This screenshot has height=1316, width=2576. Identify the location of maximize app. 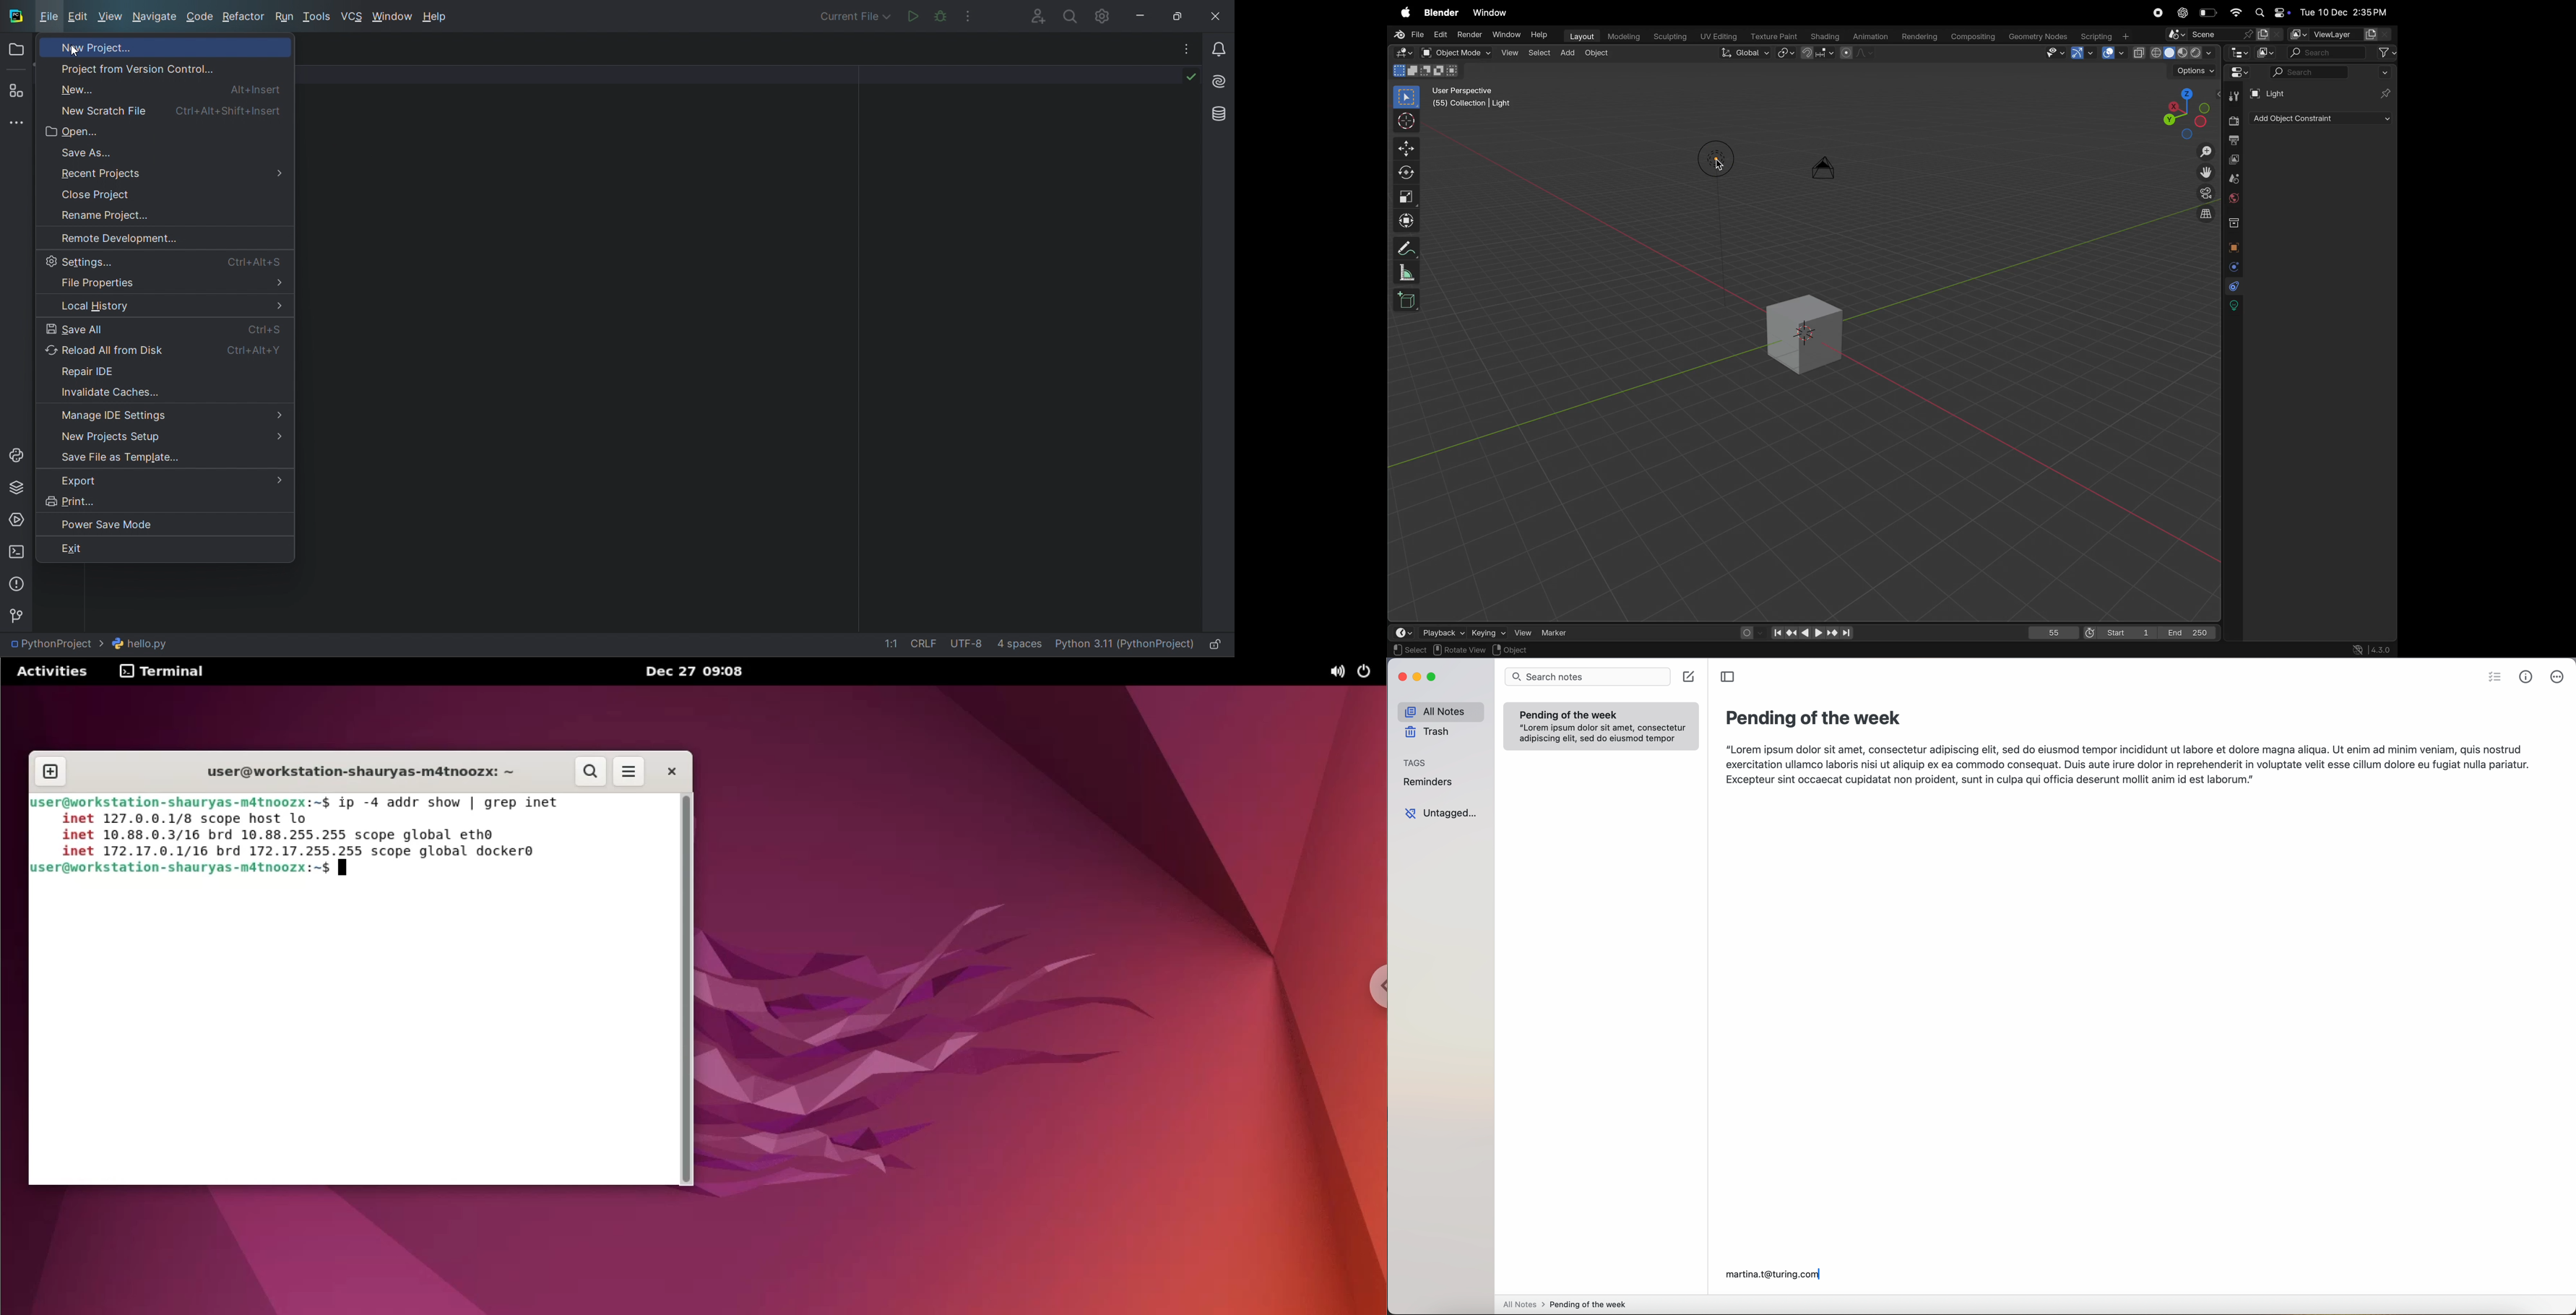
(1433, 677).